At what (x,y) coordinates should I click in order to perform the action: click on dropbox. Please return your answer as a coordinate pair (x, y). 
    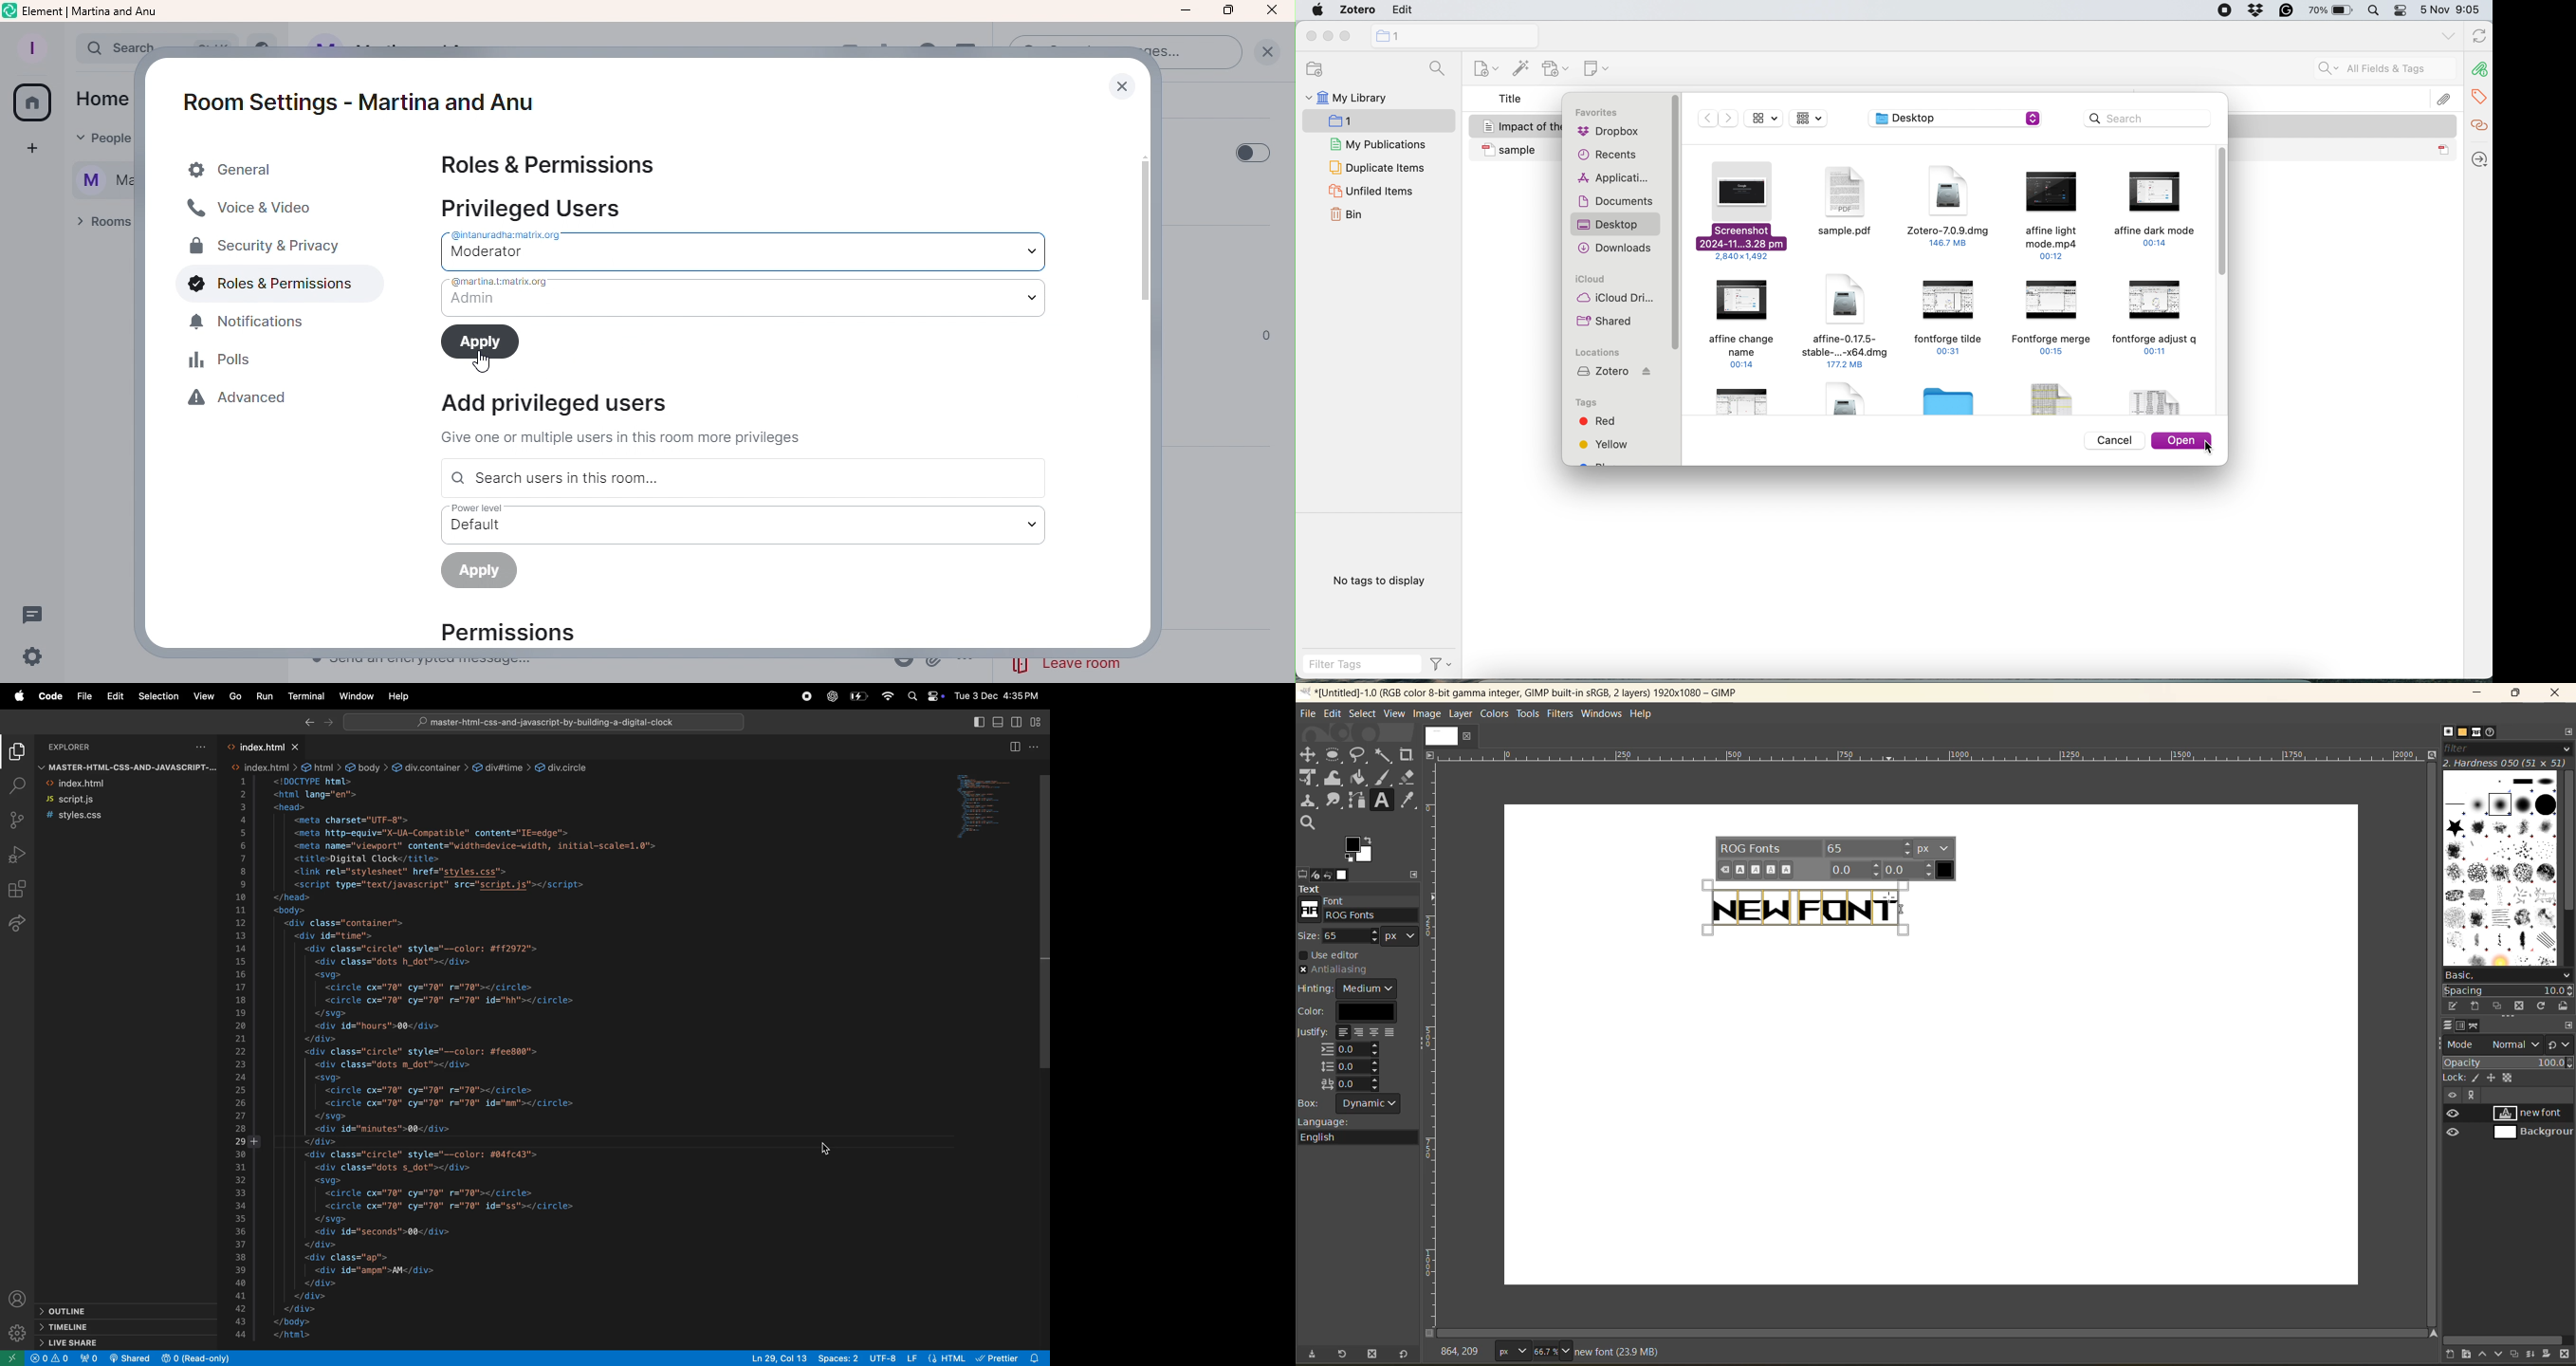
    Looking at the image, I should click on (1607, 133).